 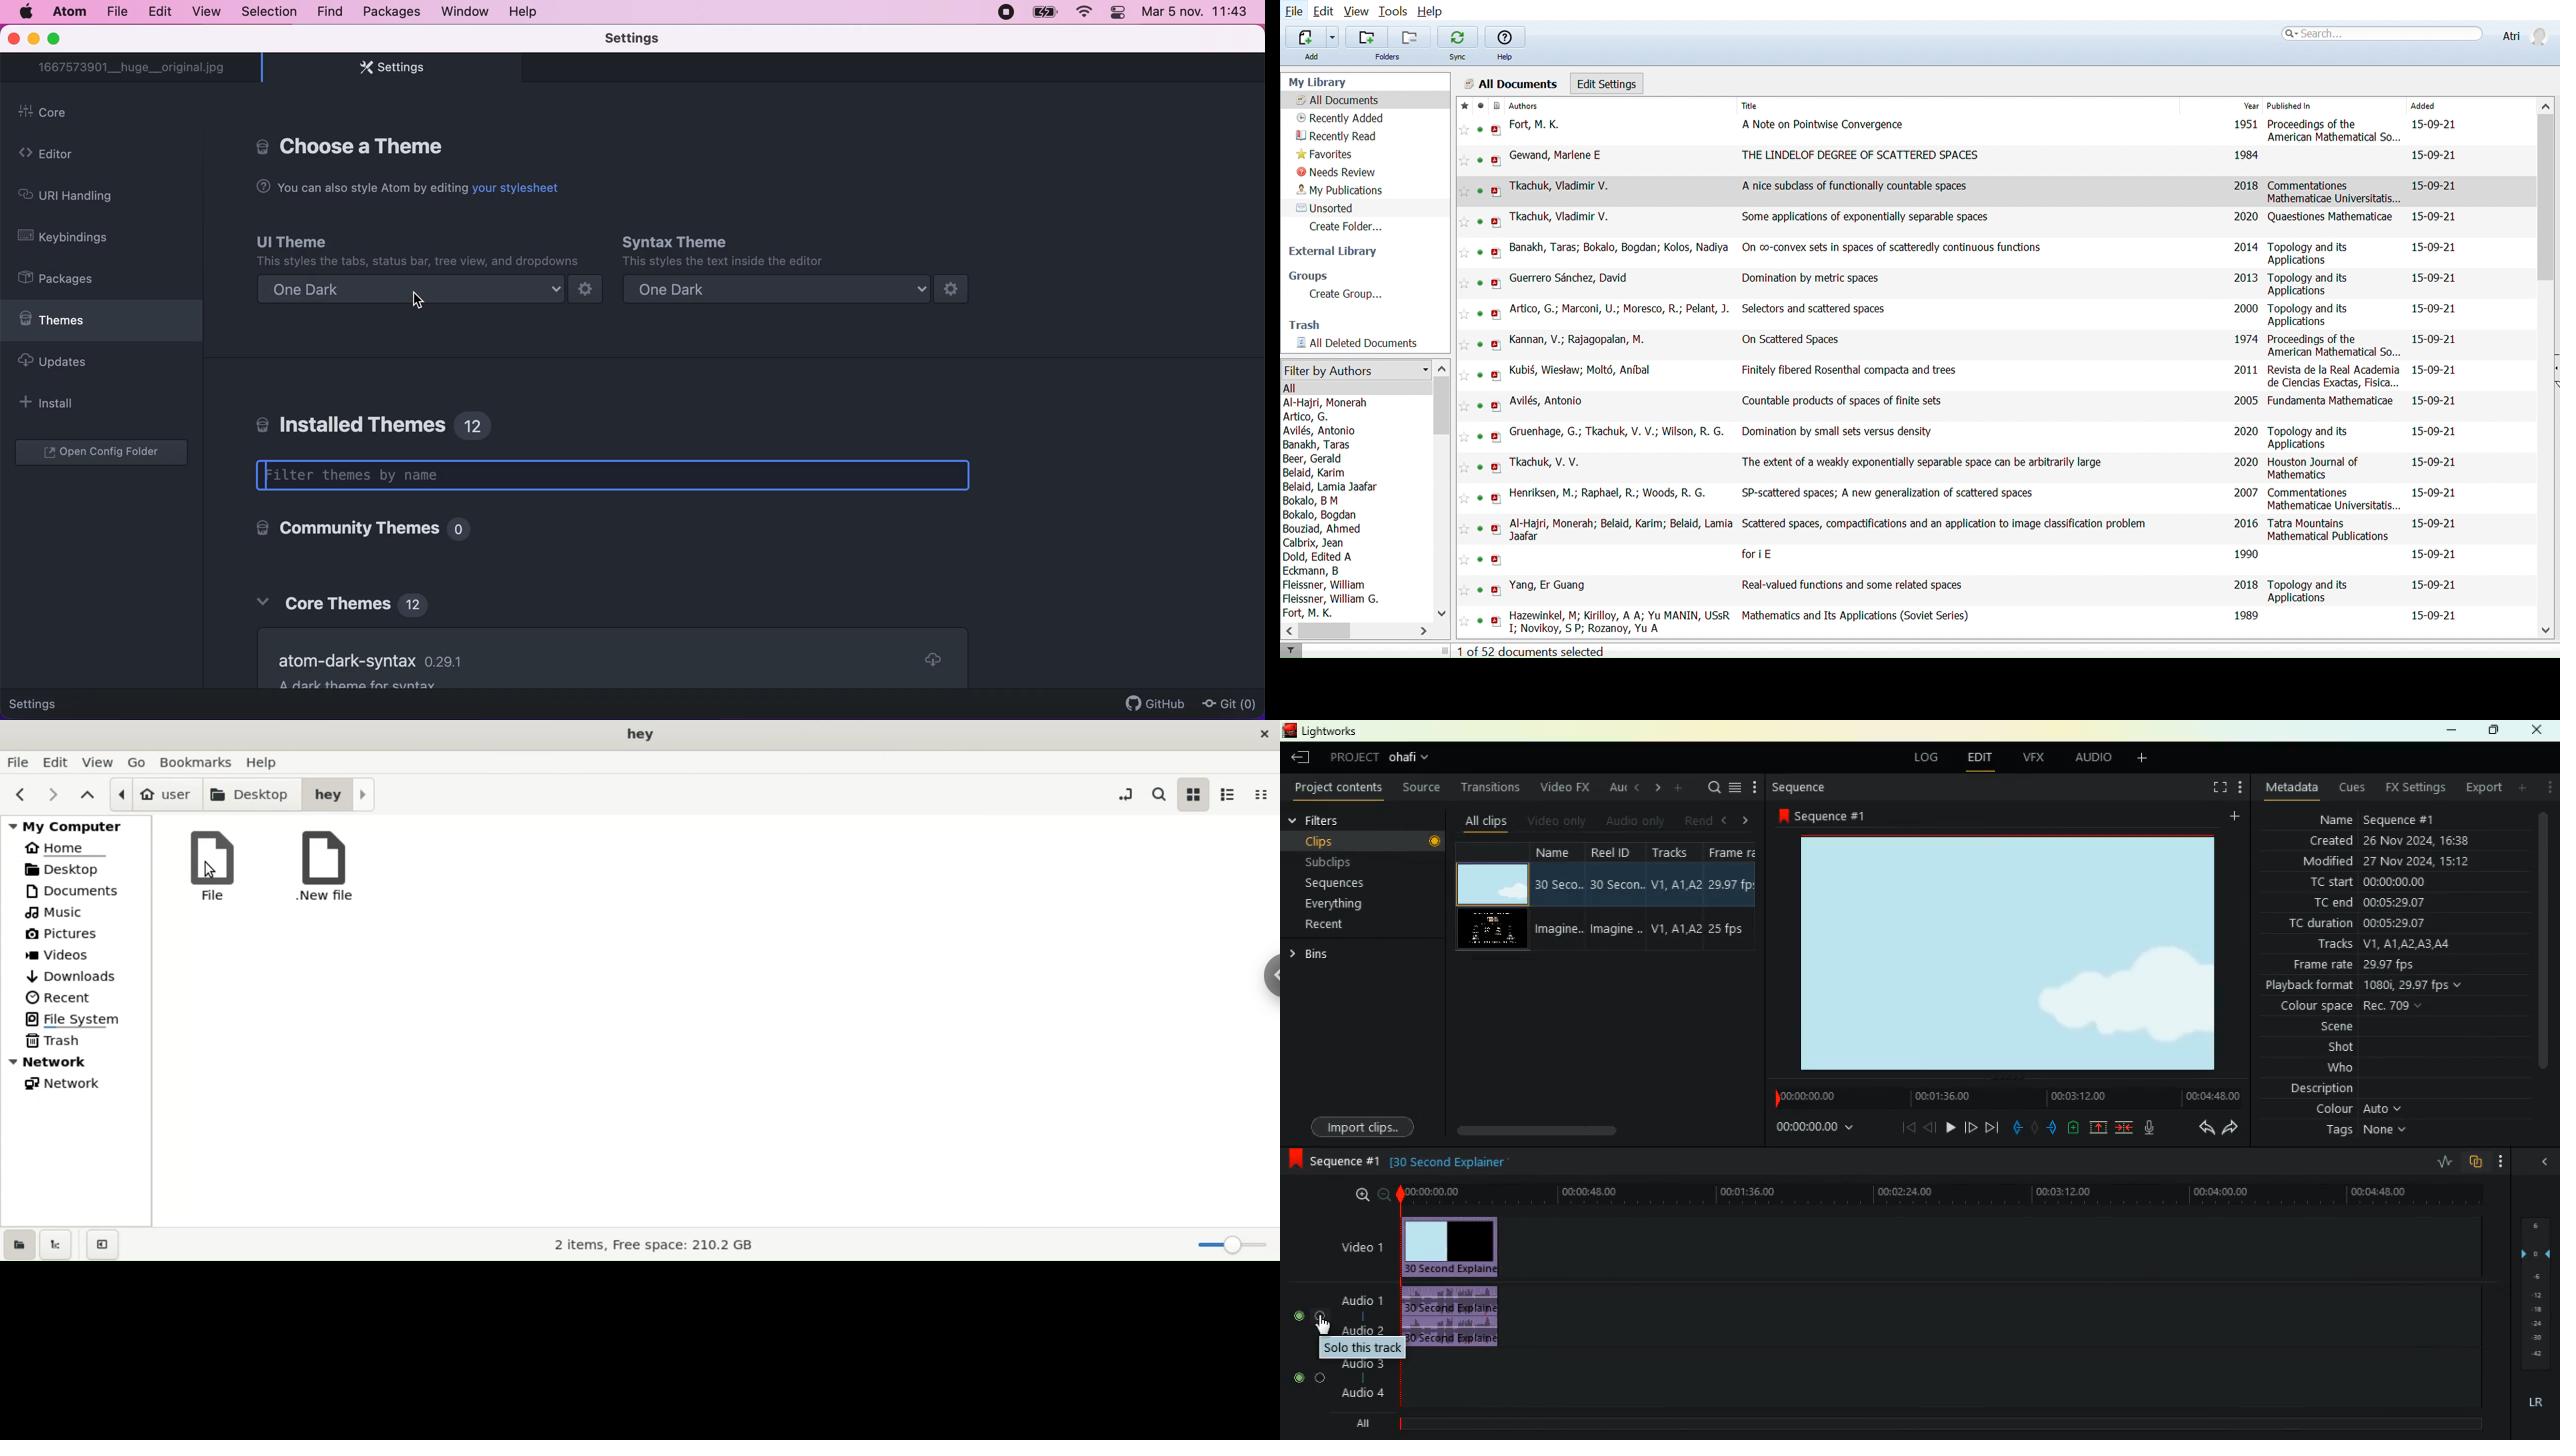 I want to click on The extent of a weakly exponentially separable space can be arbitrarily large, so click(x=1921, y=463).